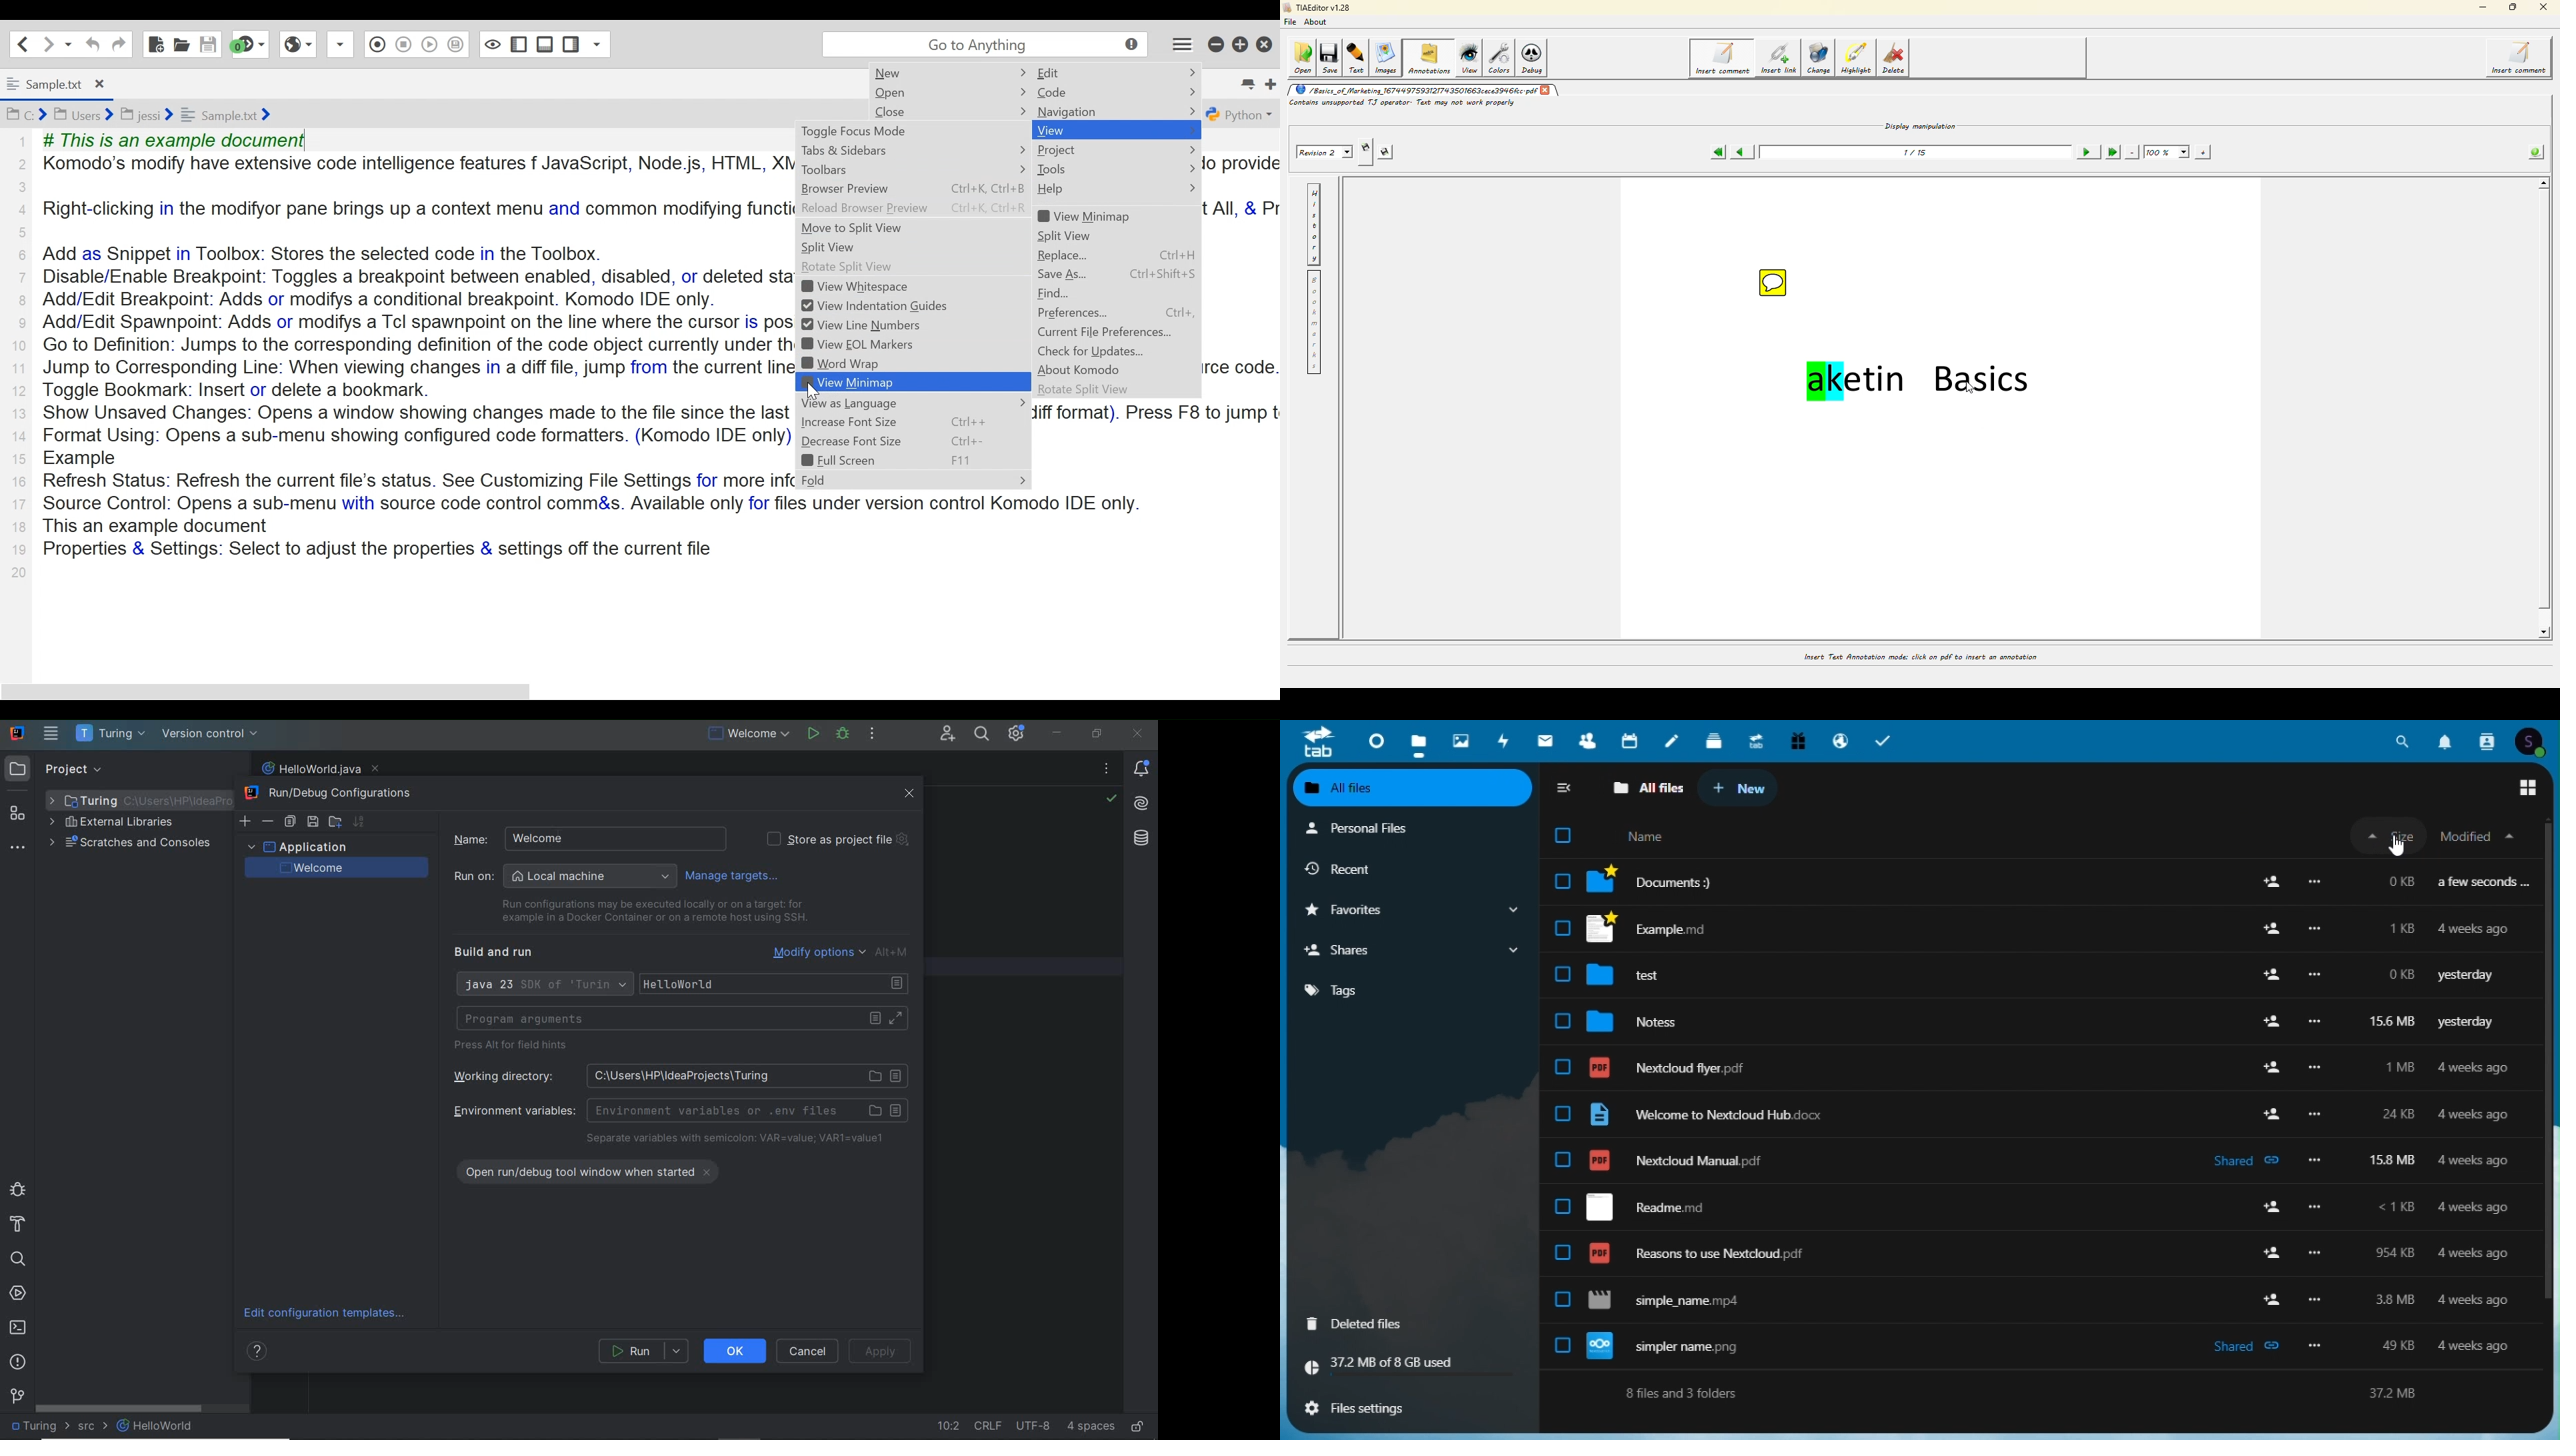  I want to click on minimize, so click(1215, 44).